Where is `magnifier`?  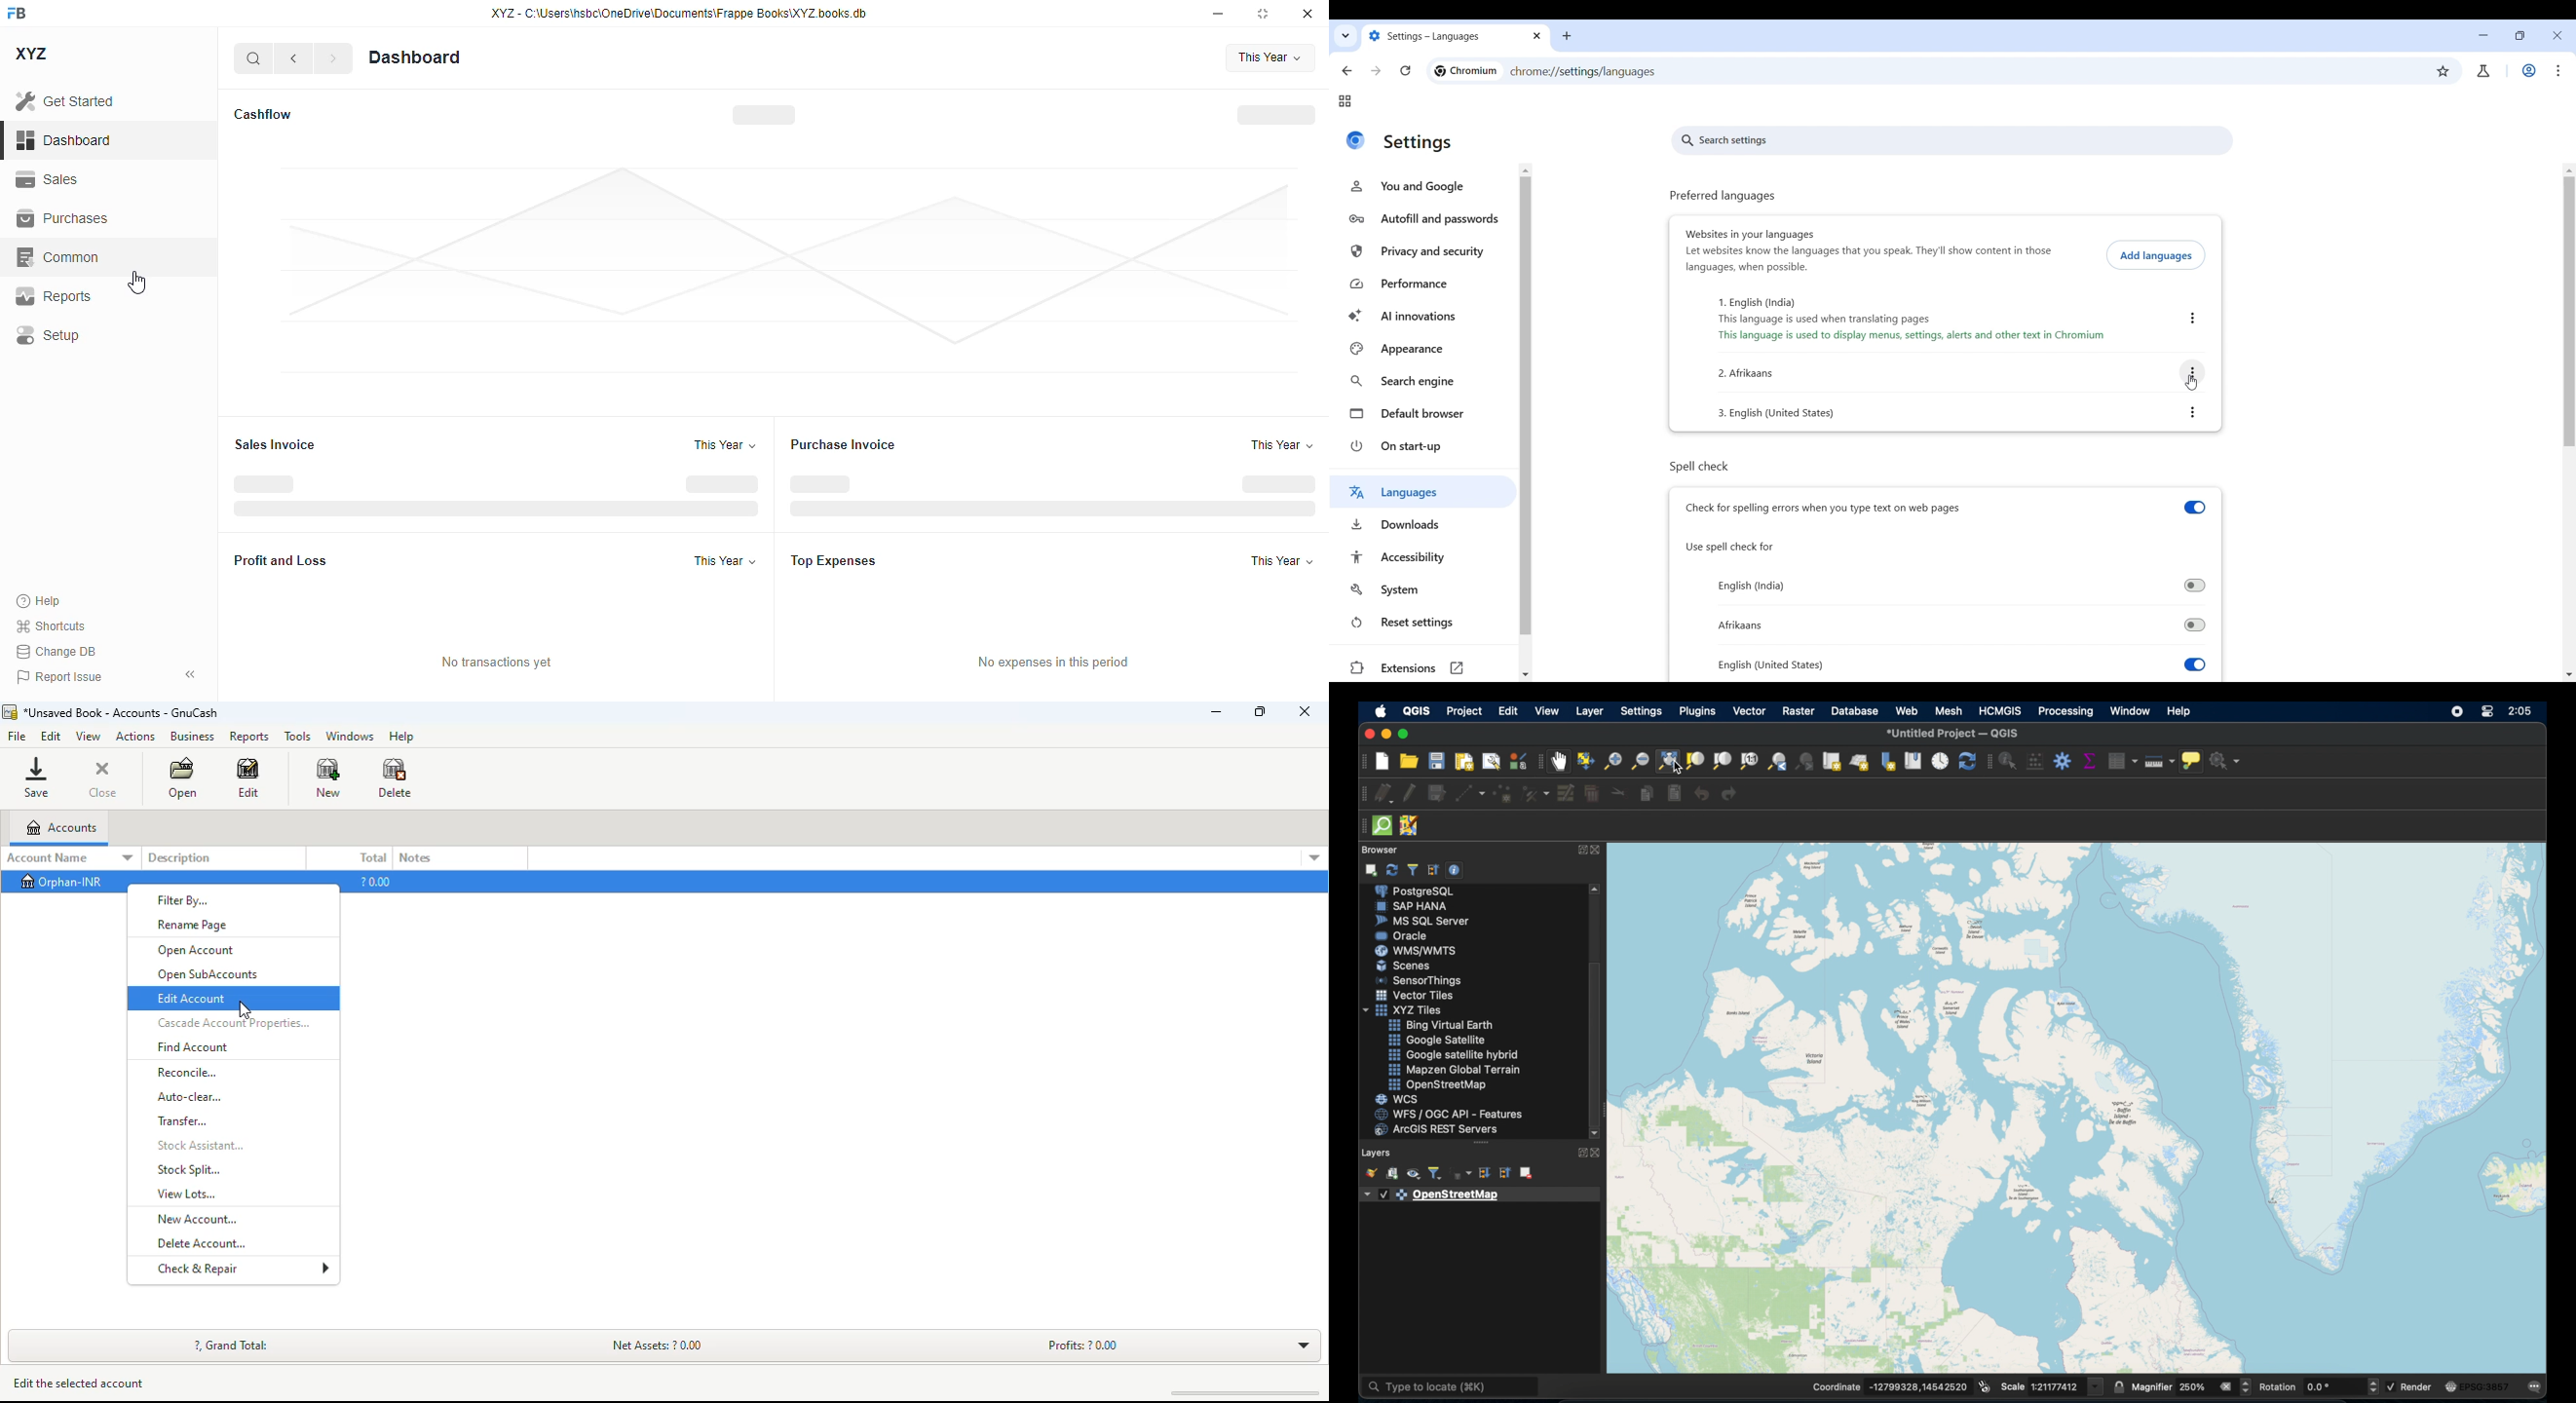
magnifier is located at coordinates (2153, 1387).